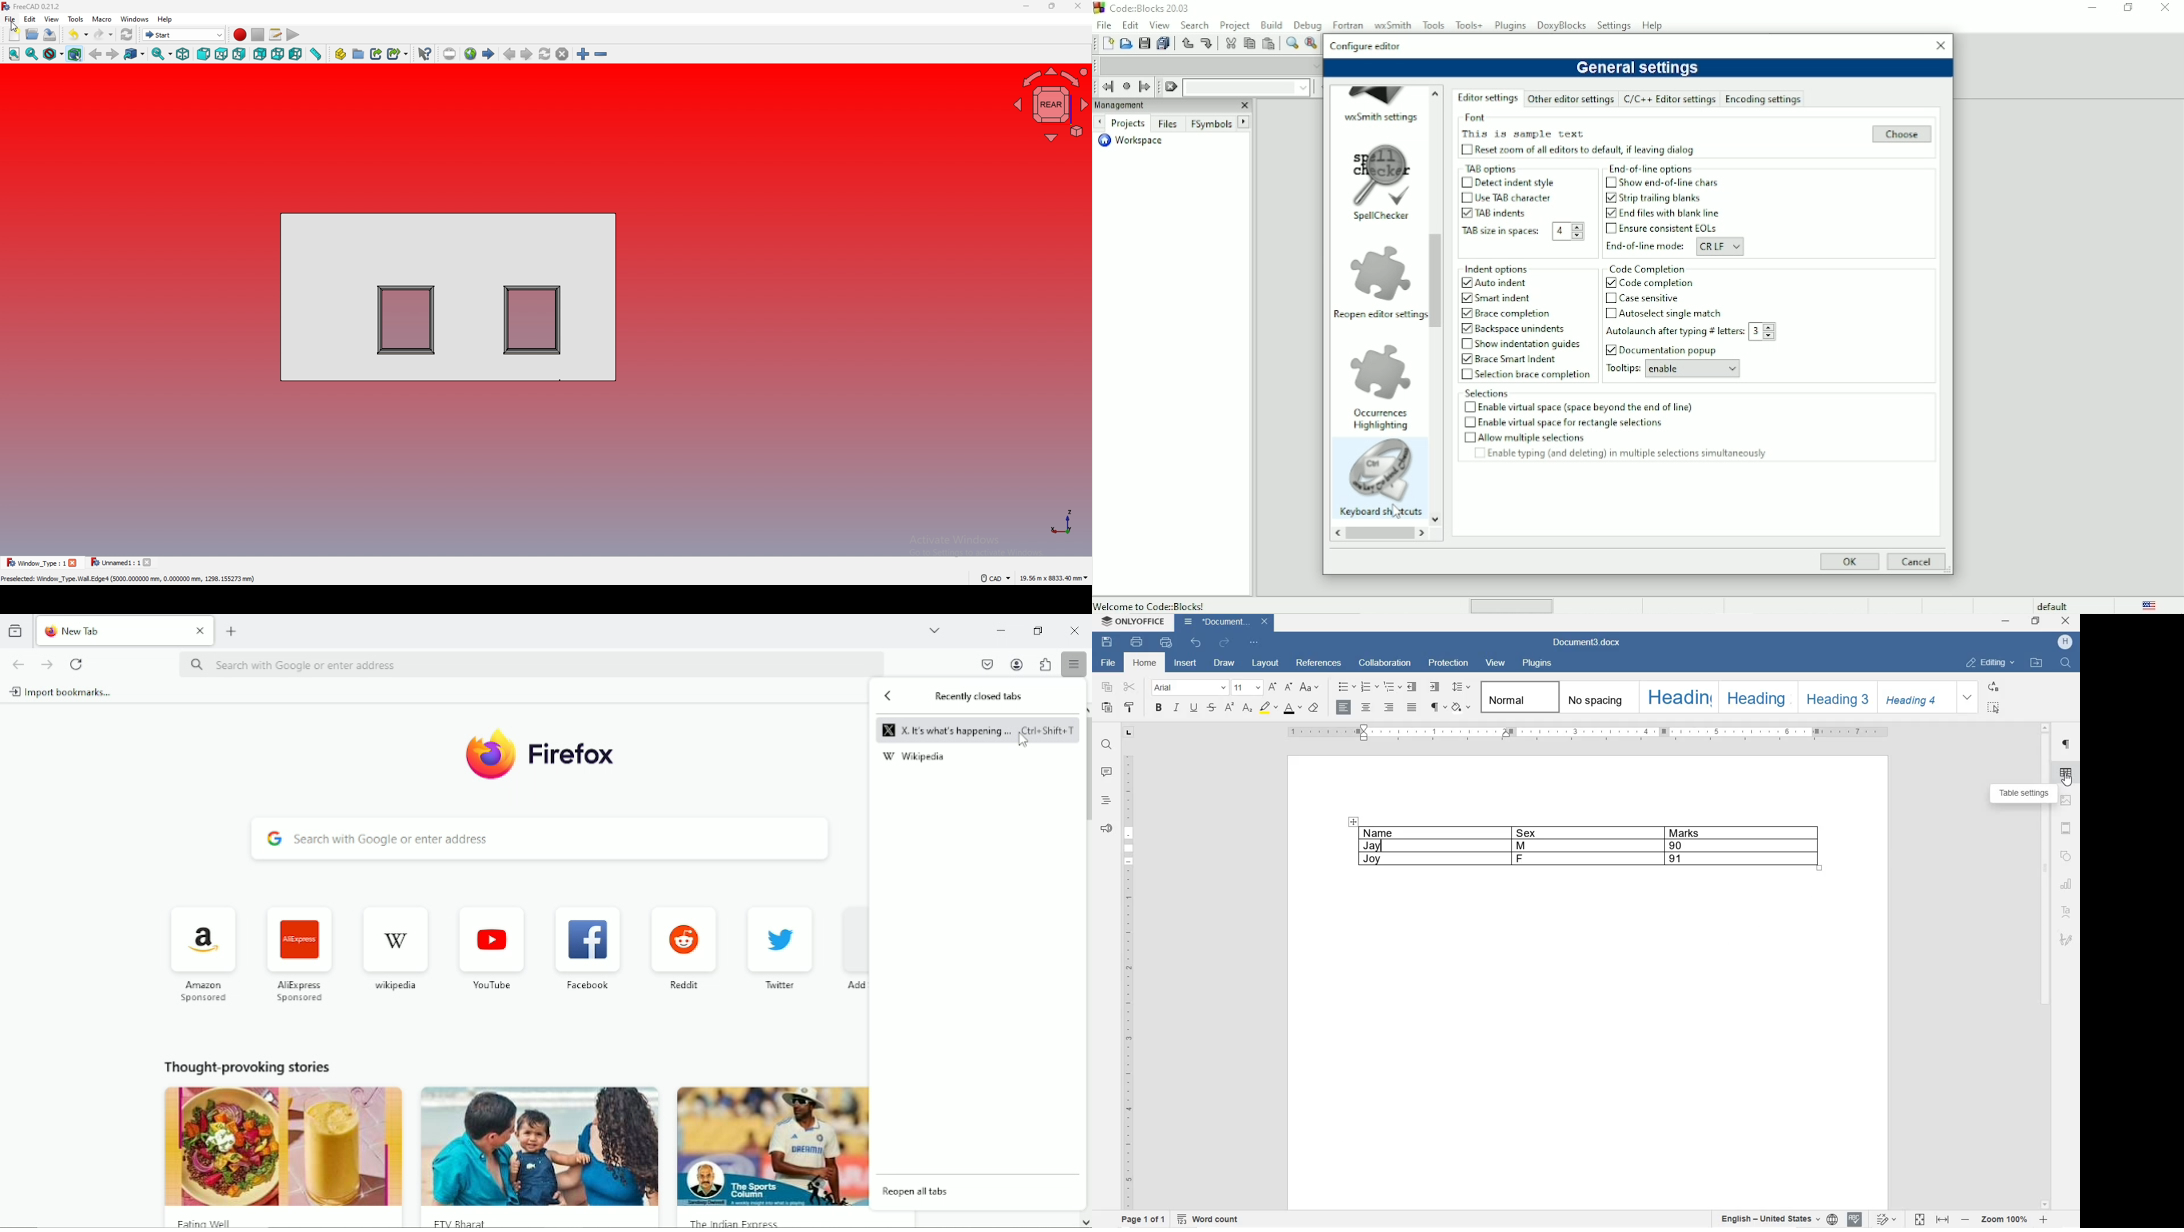  I want to click on bottom, so click(279, 54).